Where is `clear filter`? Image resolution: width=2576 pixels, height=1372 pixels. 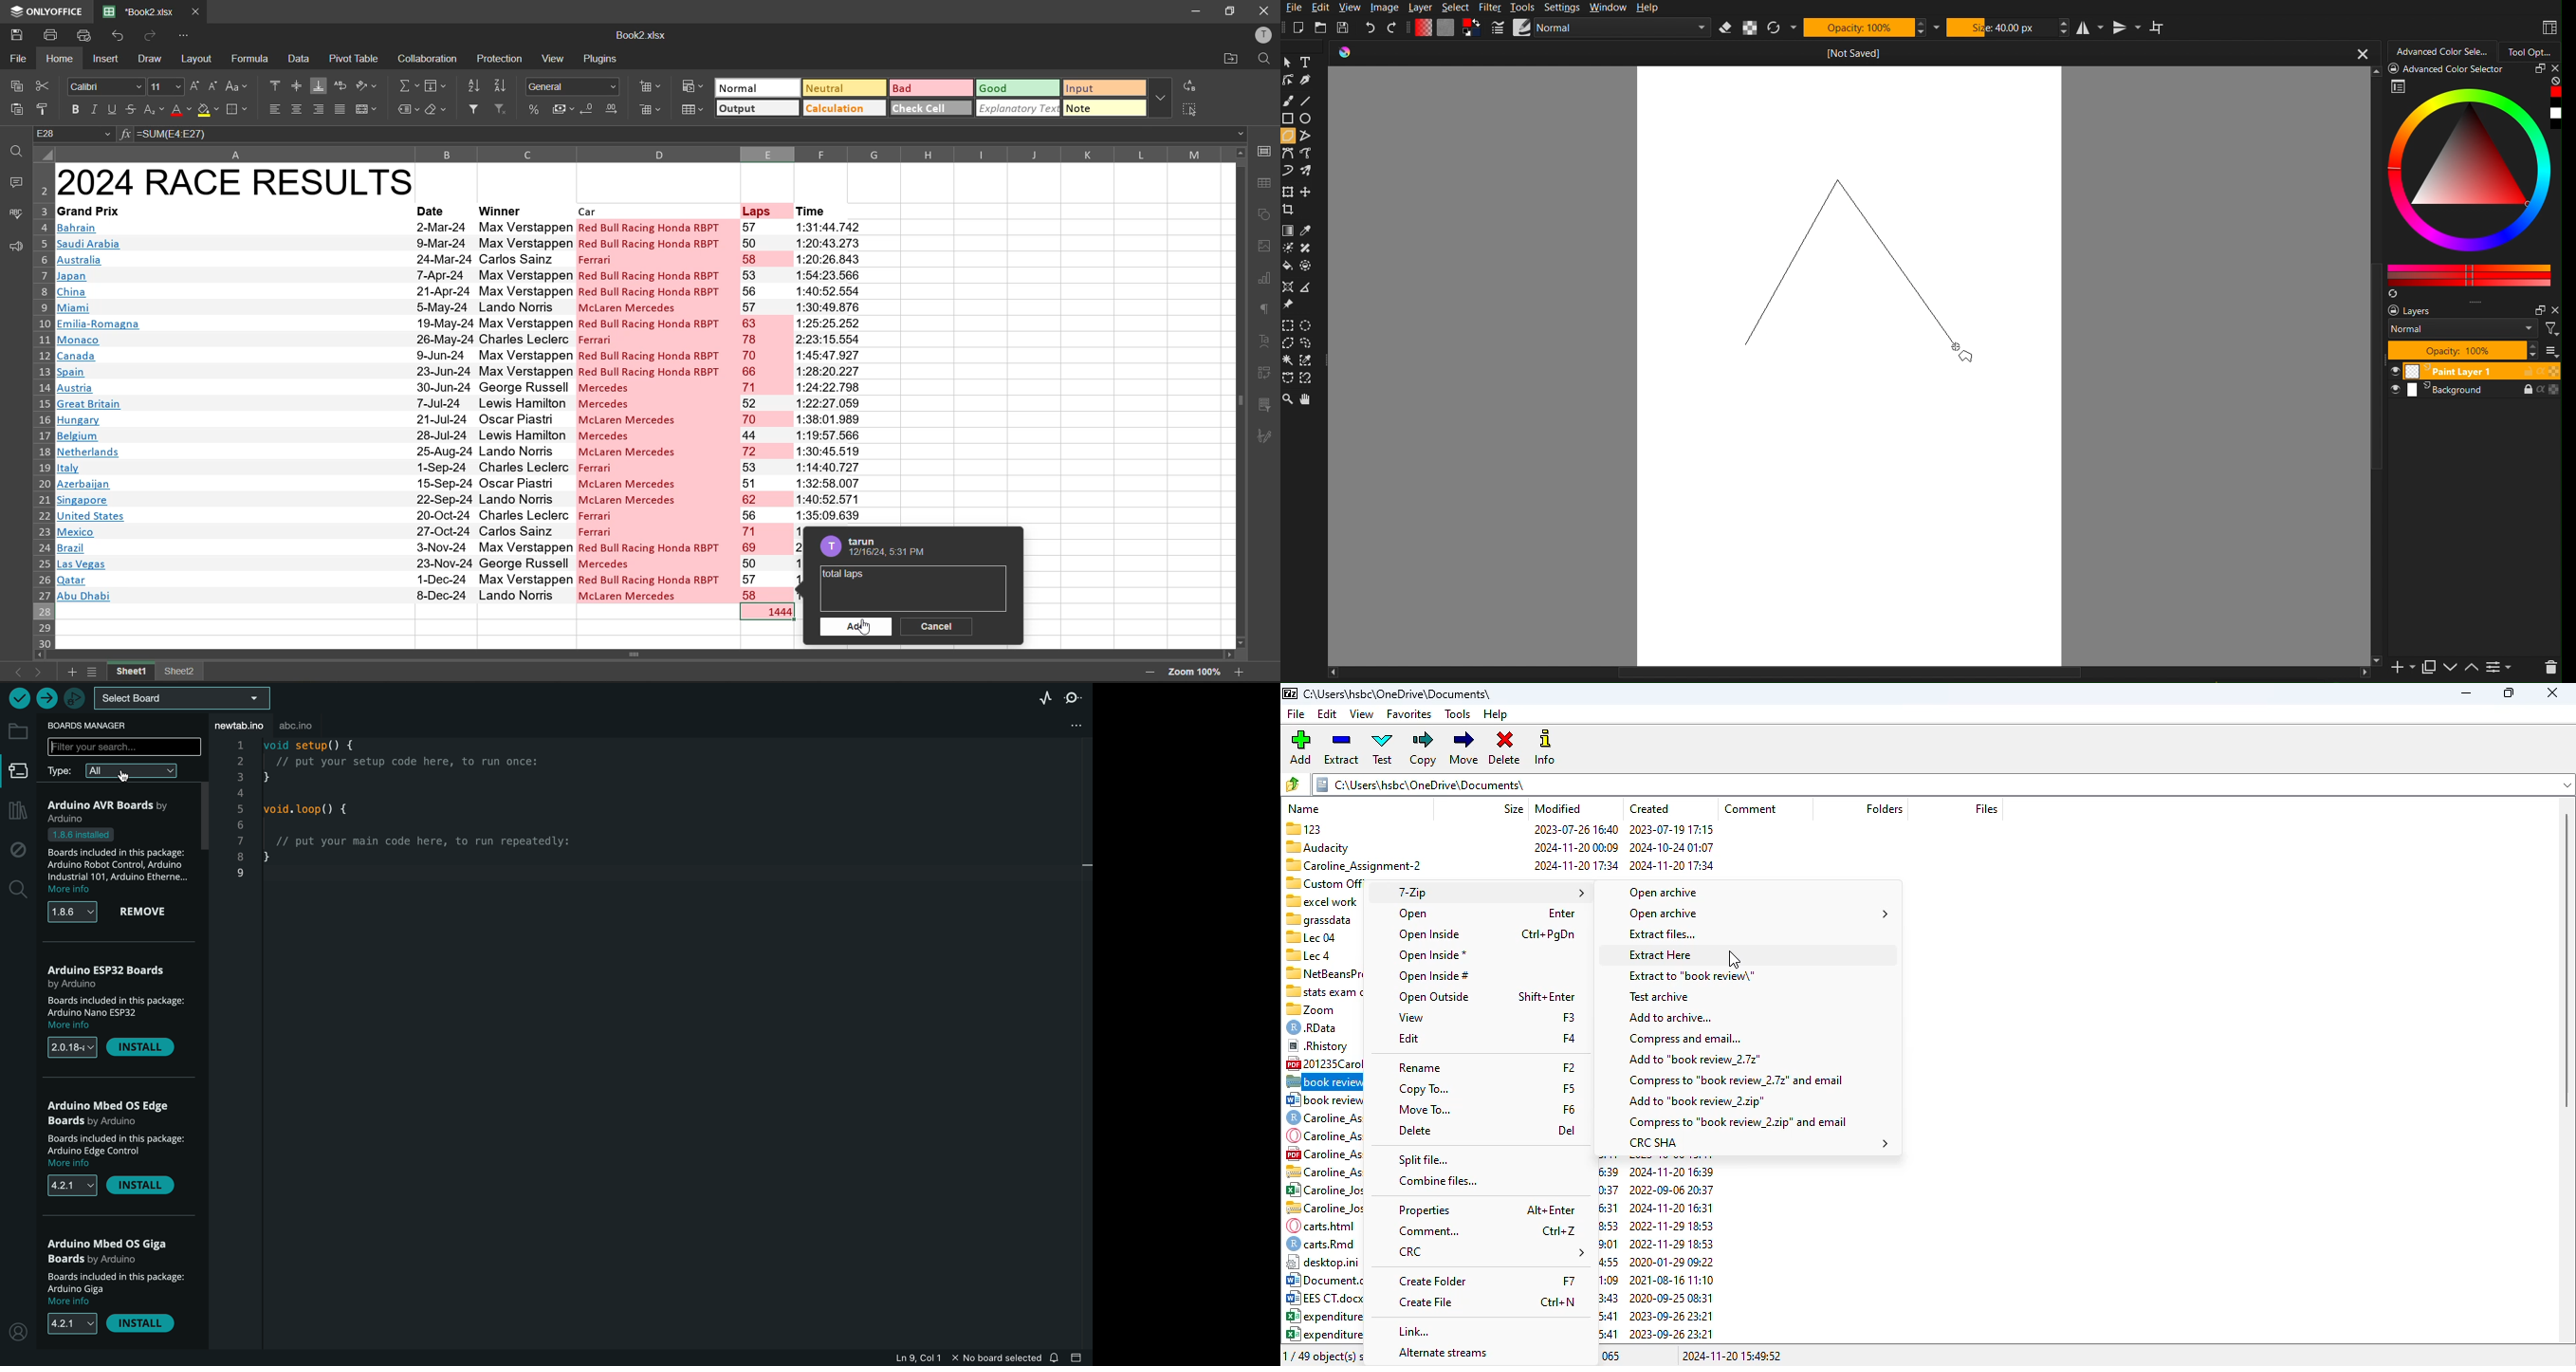 clear filter is located at coordinates (499, 108).